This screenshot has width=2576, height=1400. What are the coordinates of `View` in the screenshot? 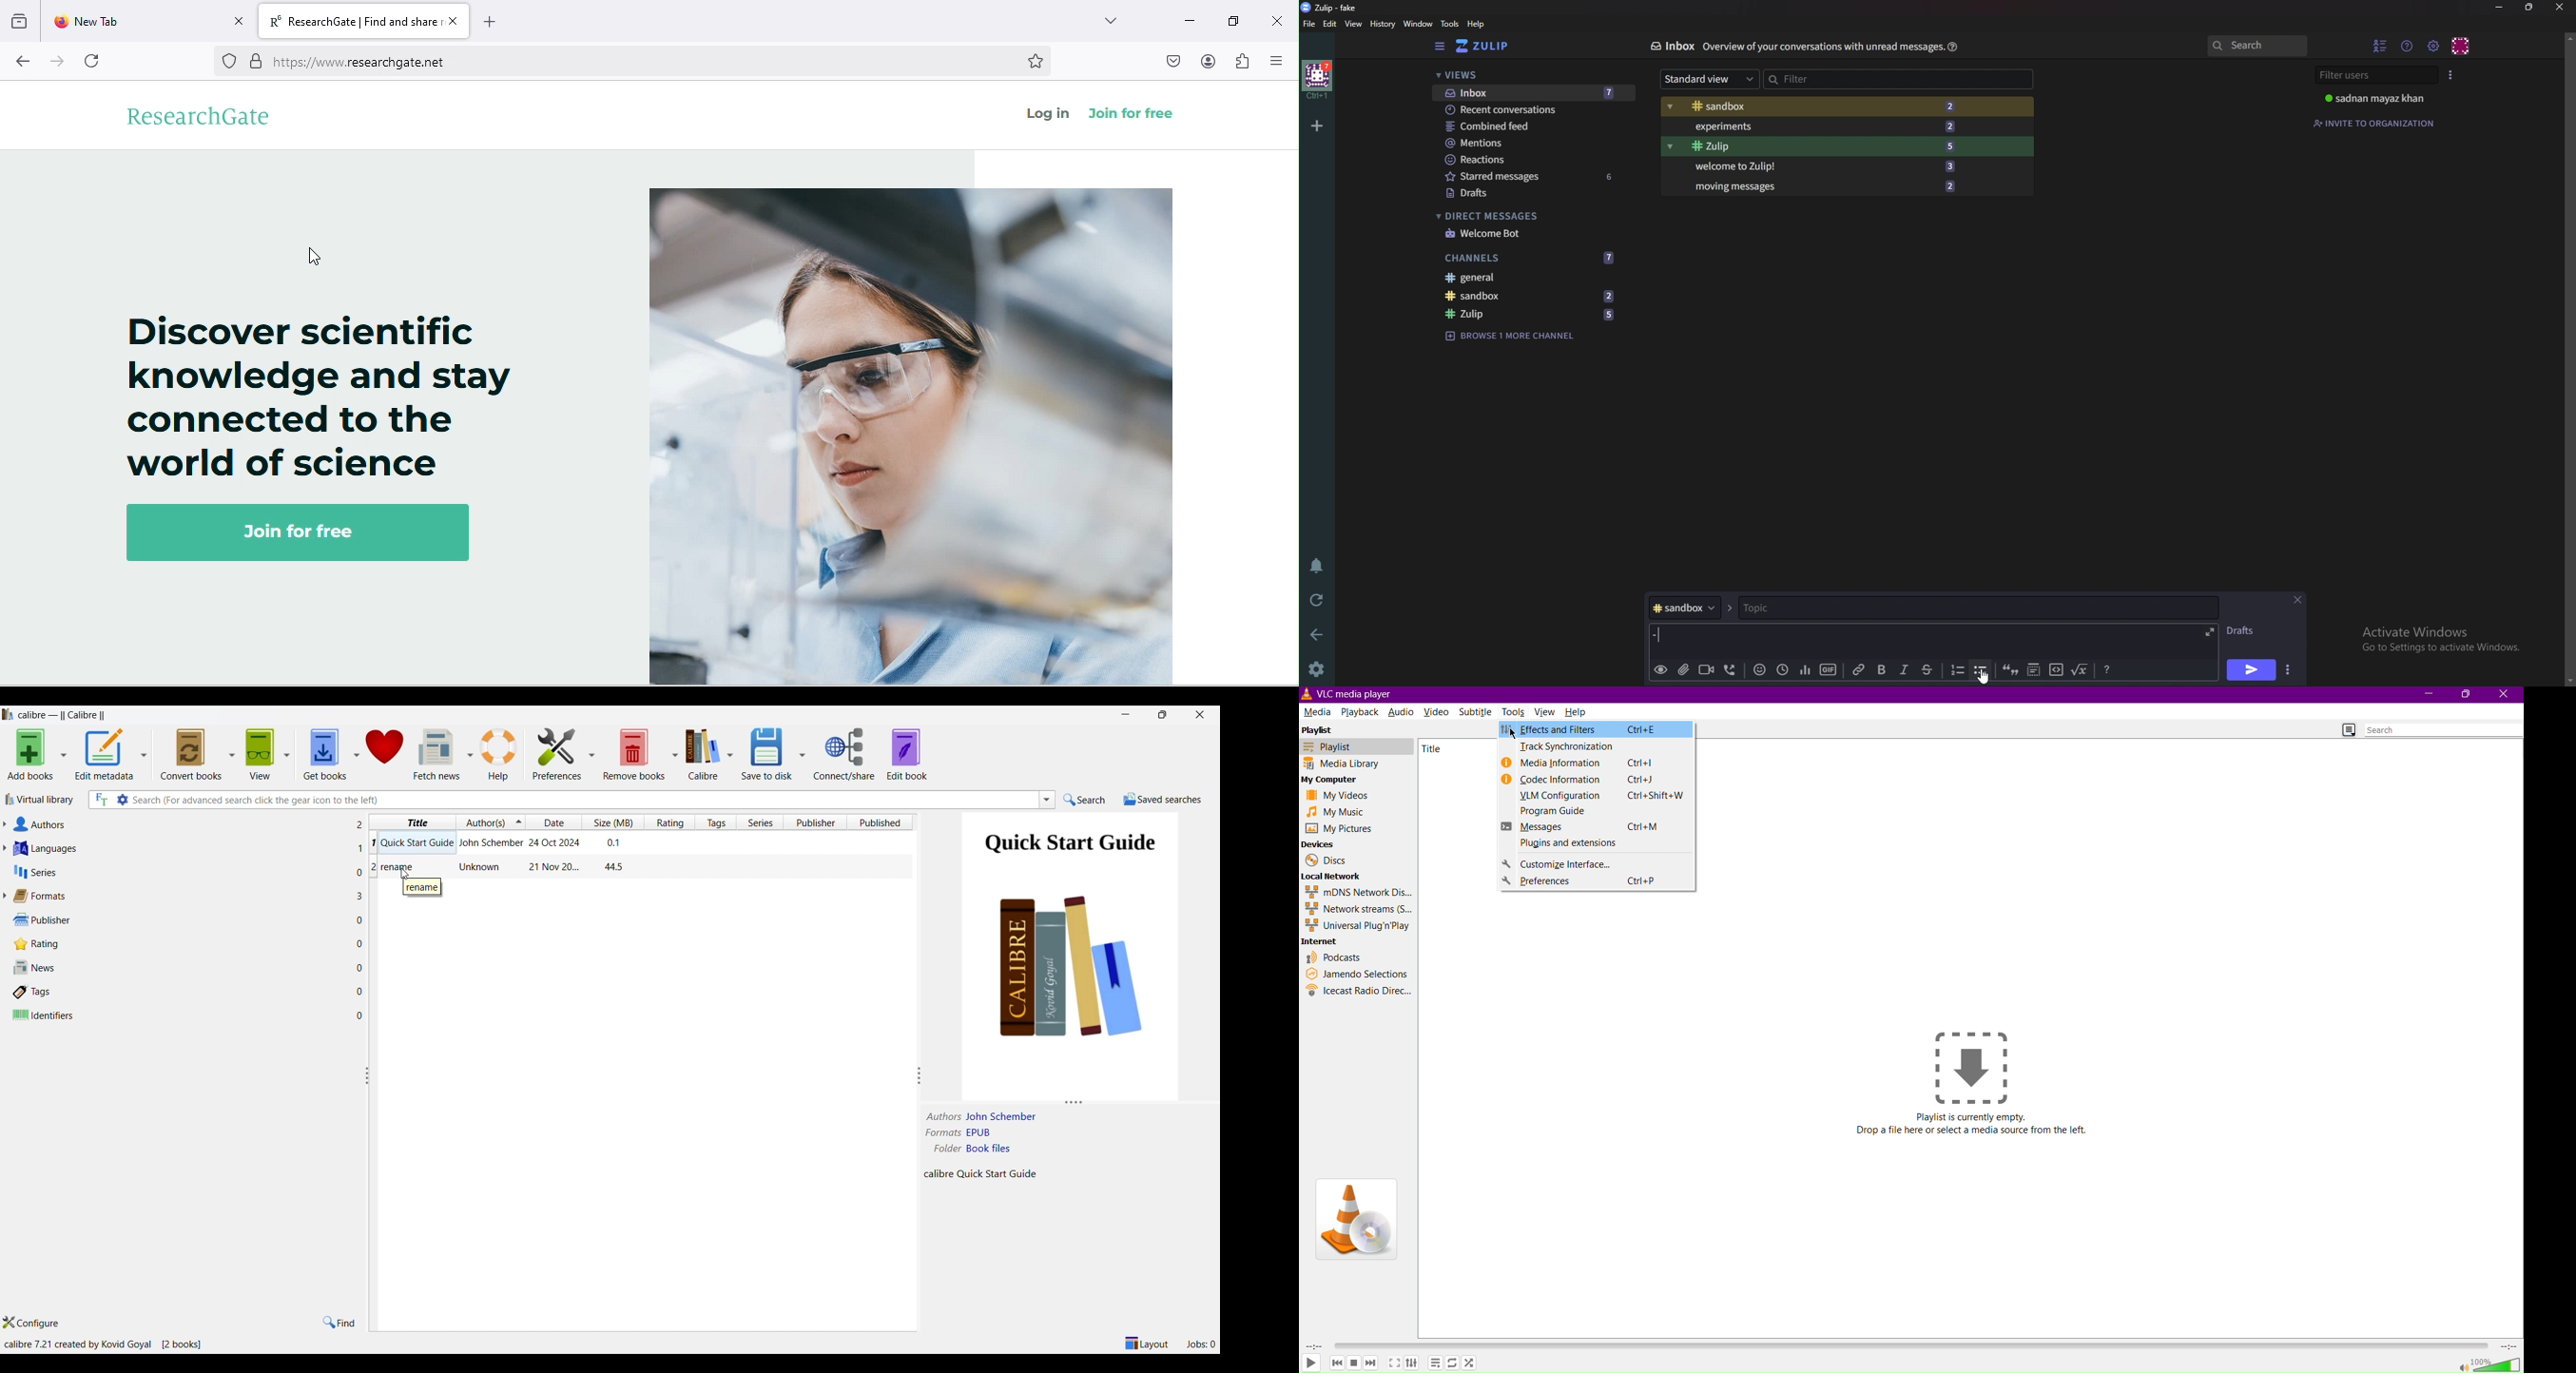 It's located at (1546, 711).